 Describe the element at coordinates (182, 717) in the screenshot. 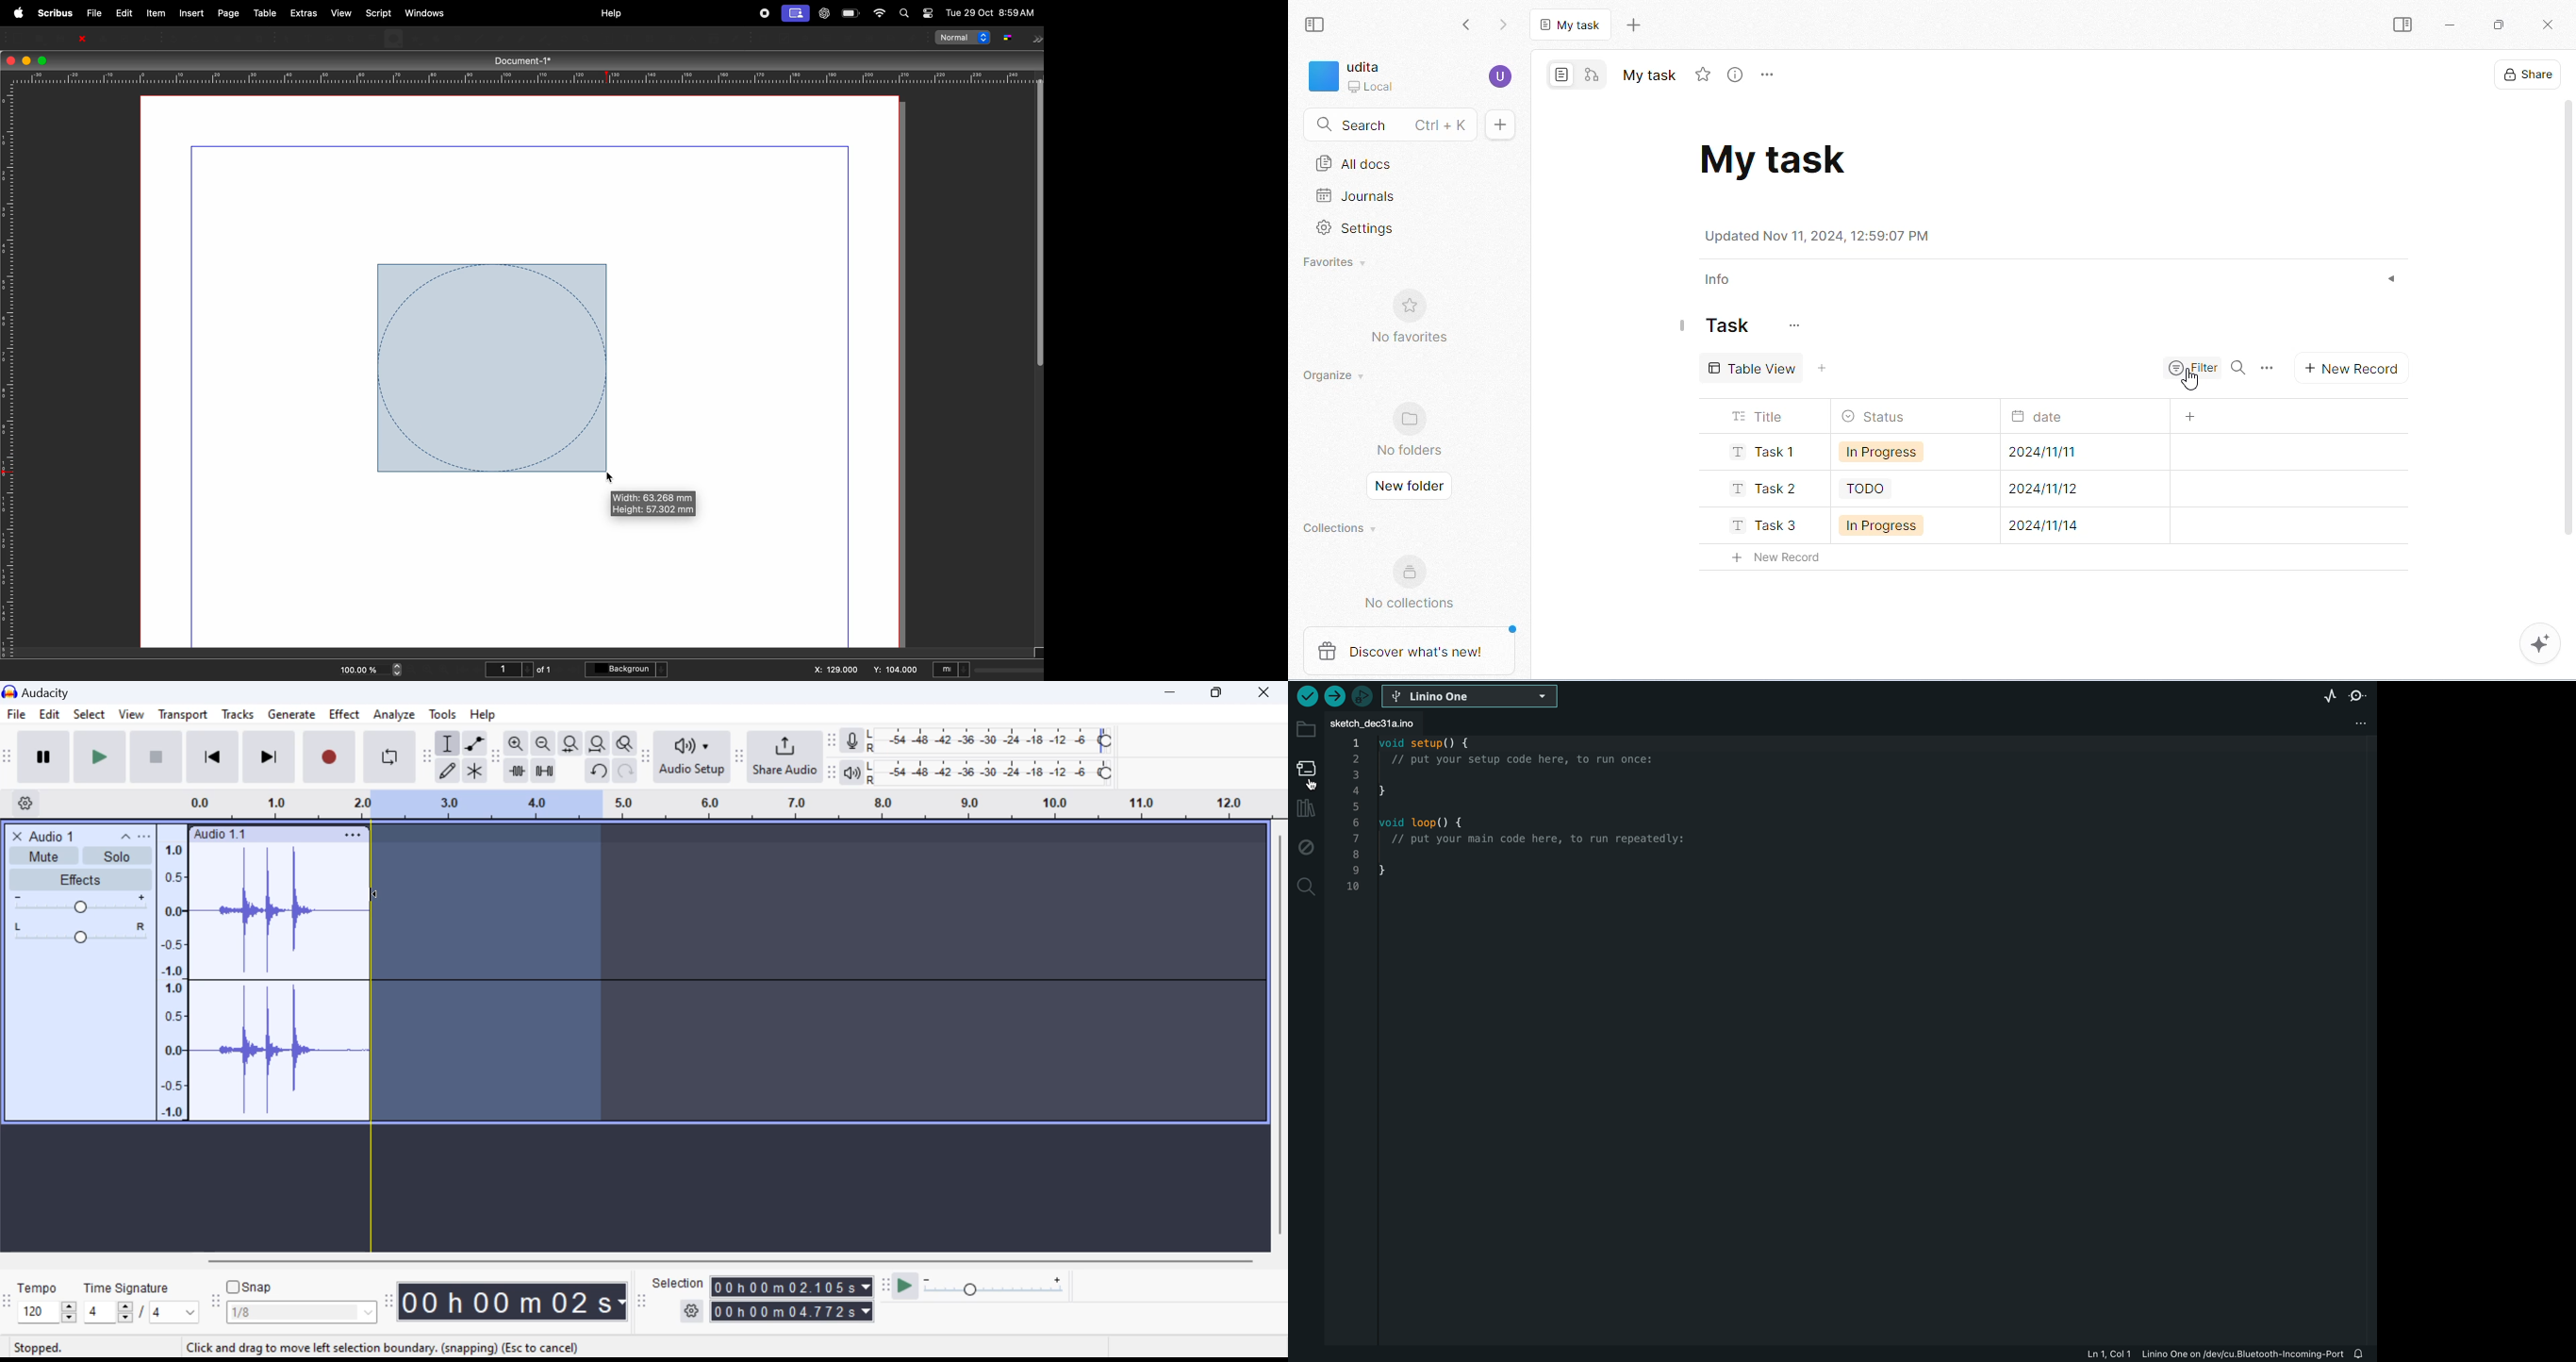

I see `Transport` at that location.